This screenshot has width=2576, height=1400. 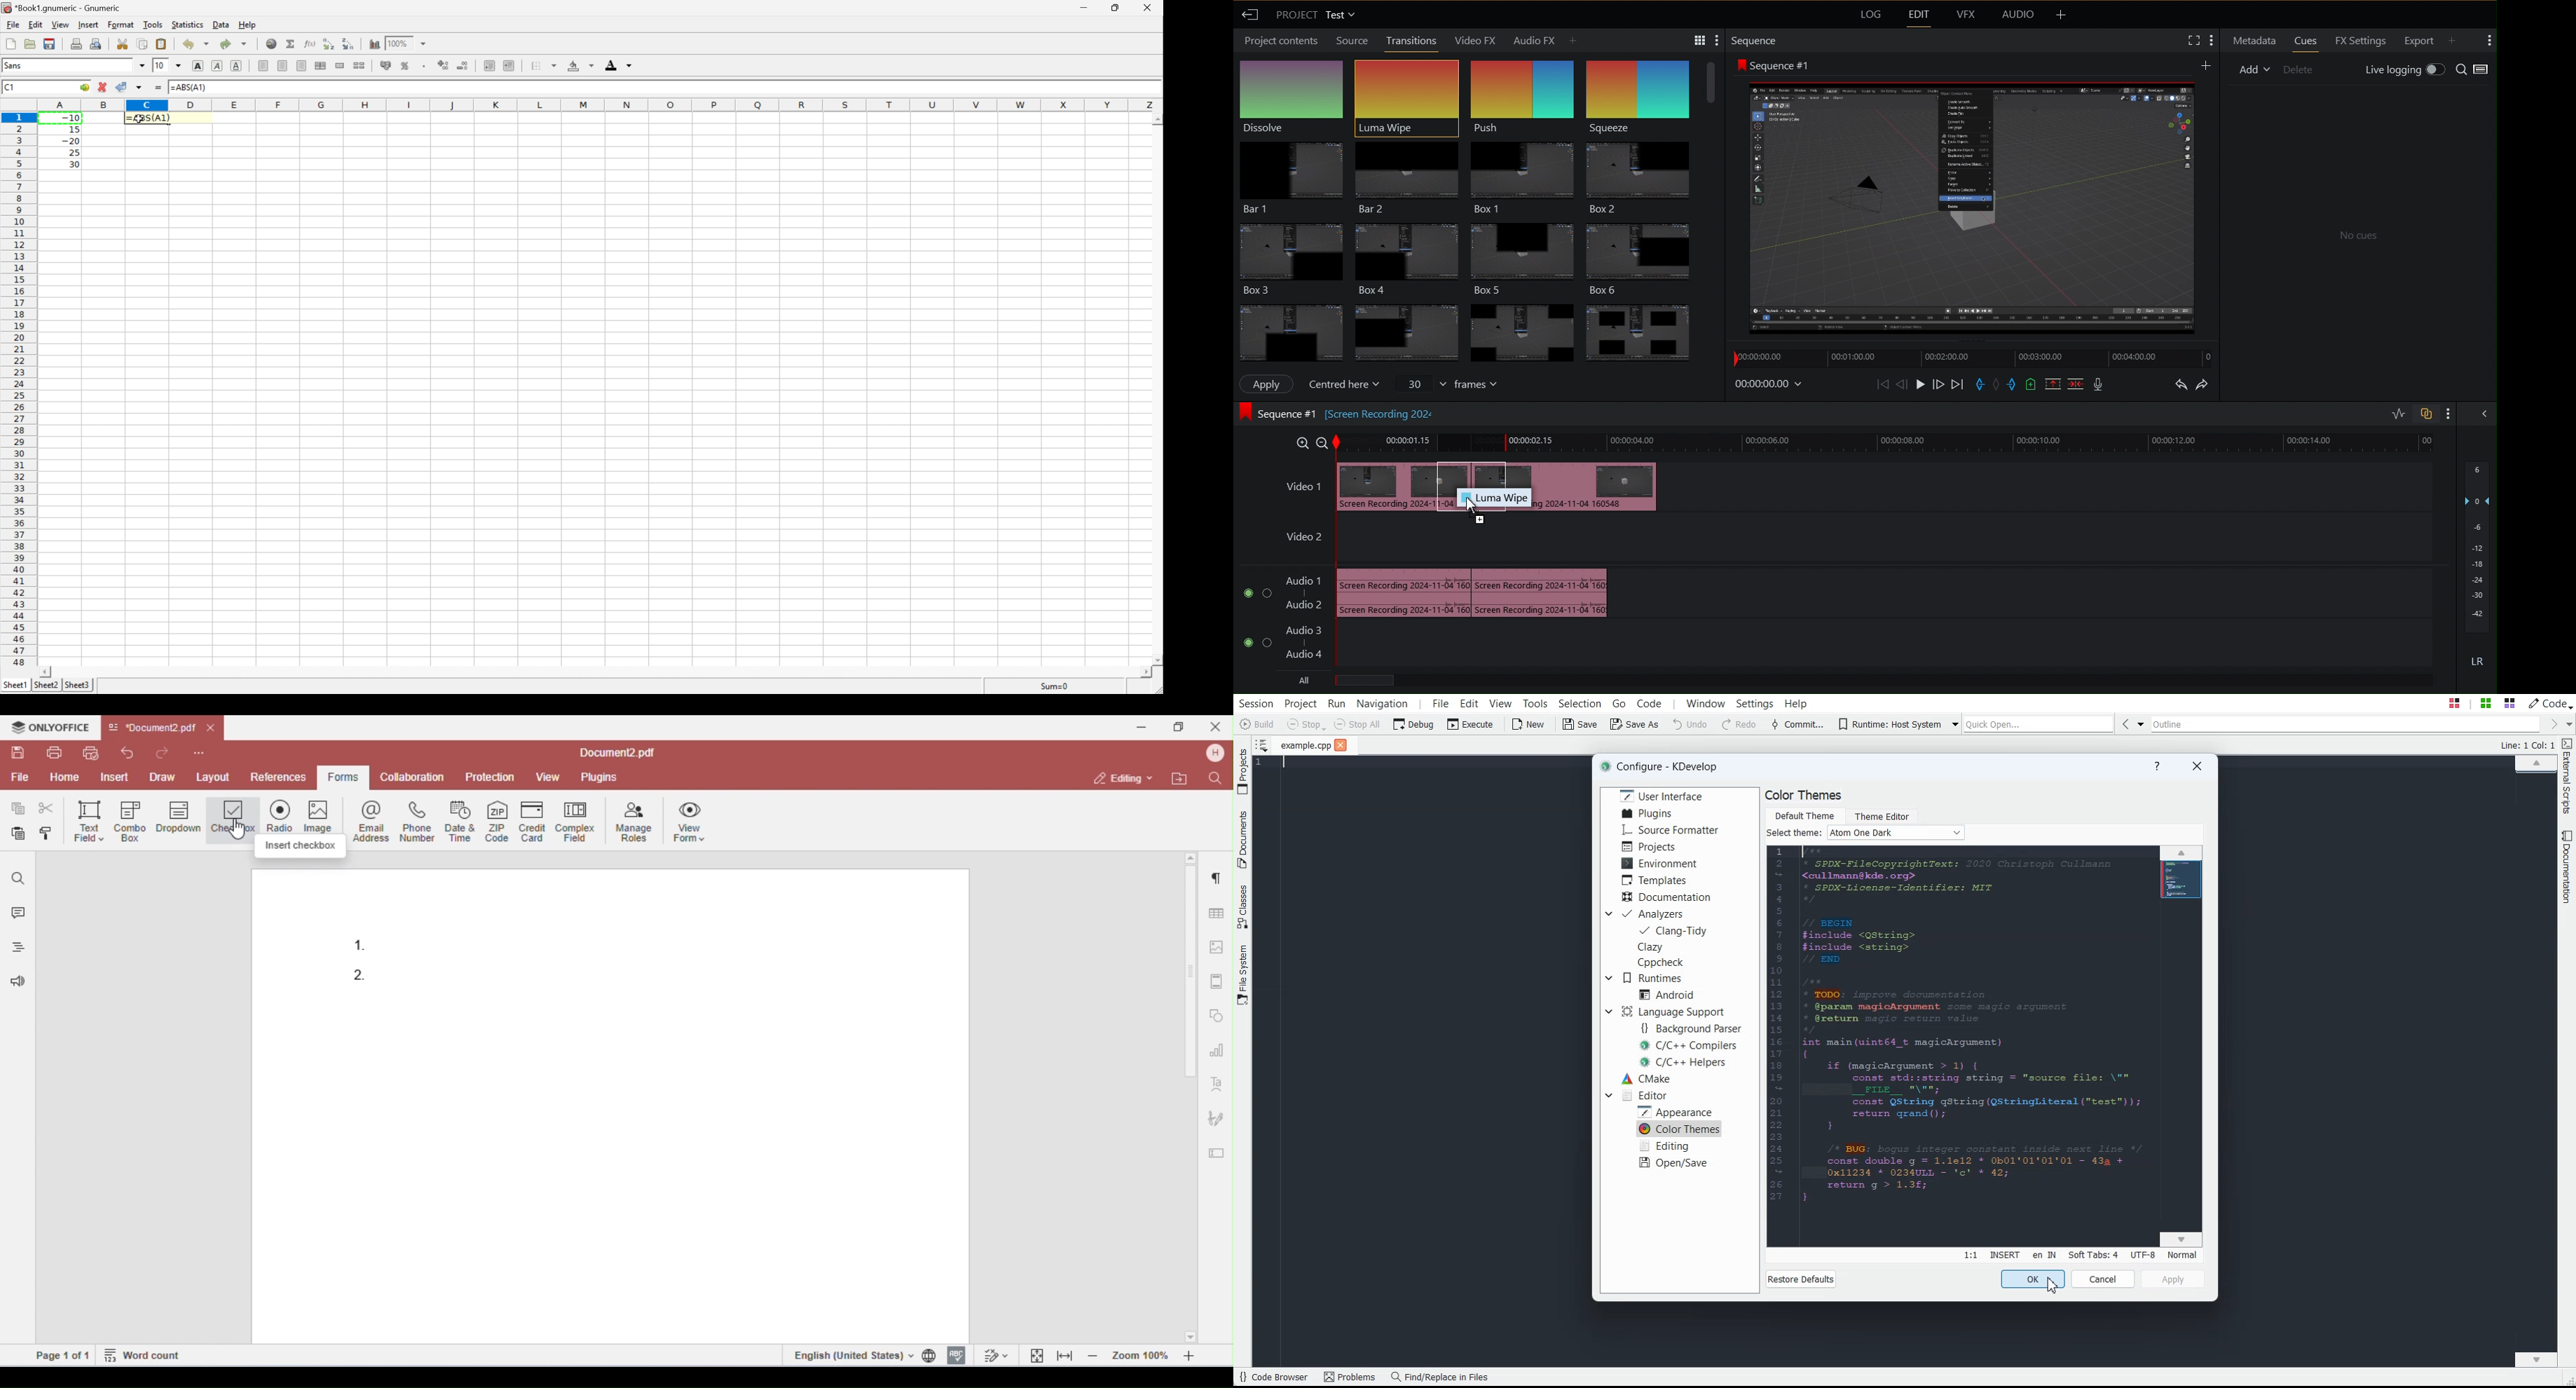 What do you see at coordinates (2013, 385) in the screenshot?
I see `Exit Marker` at bounding box center [2013, 385].